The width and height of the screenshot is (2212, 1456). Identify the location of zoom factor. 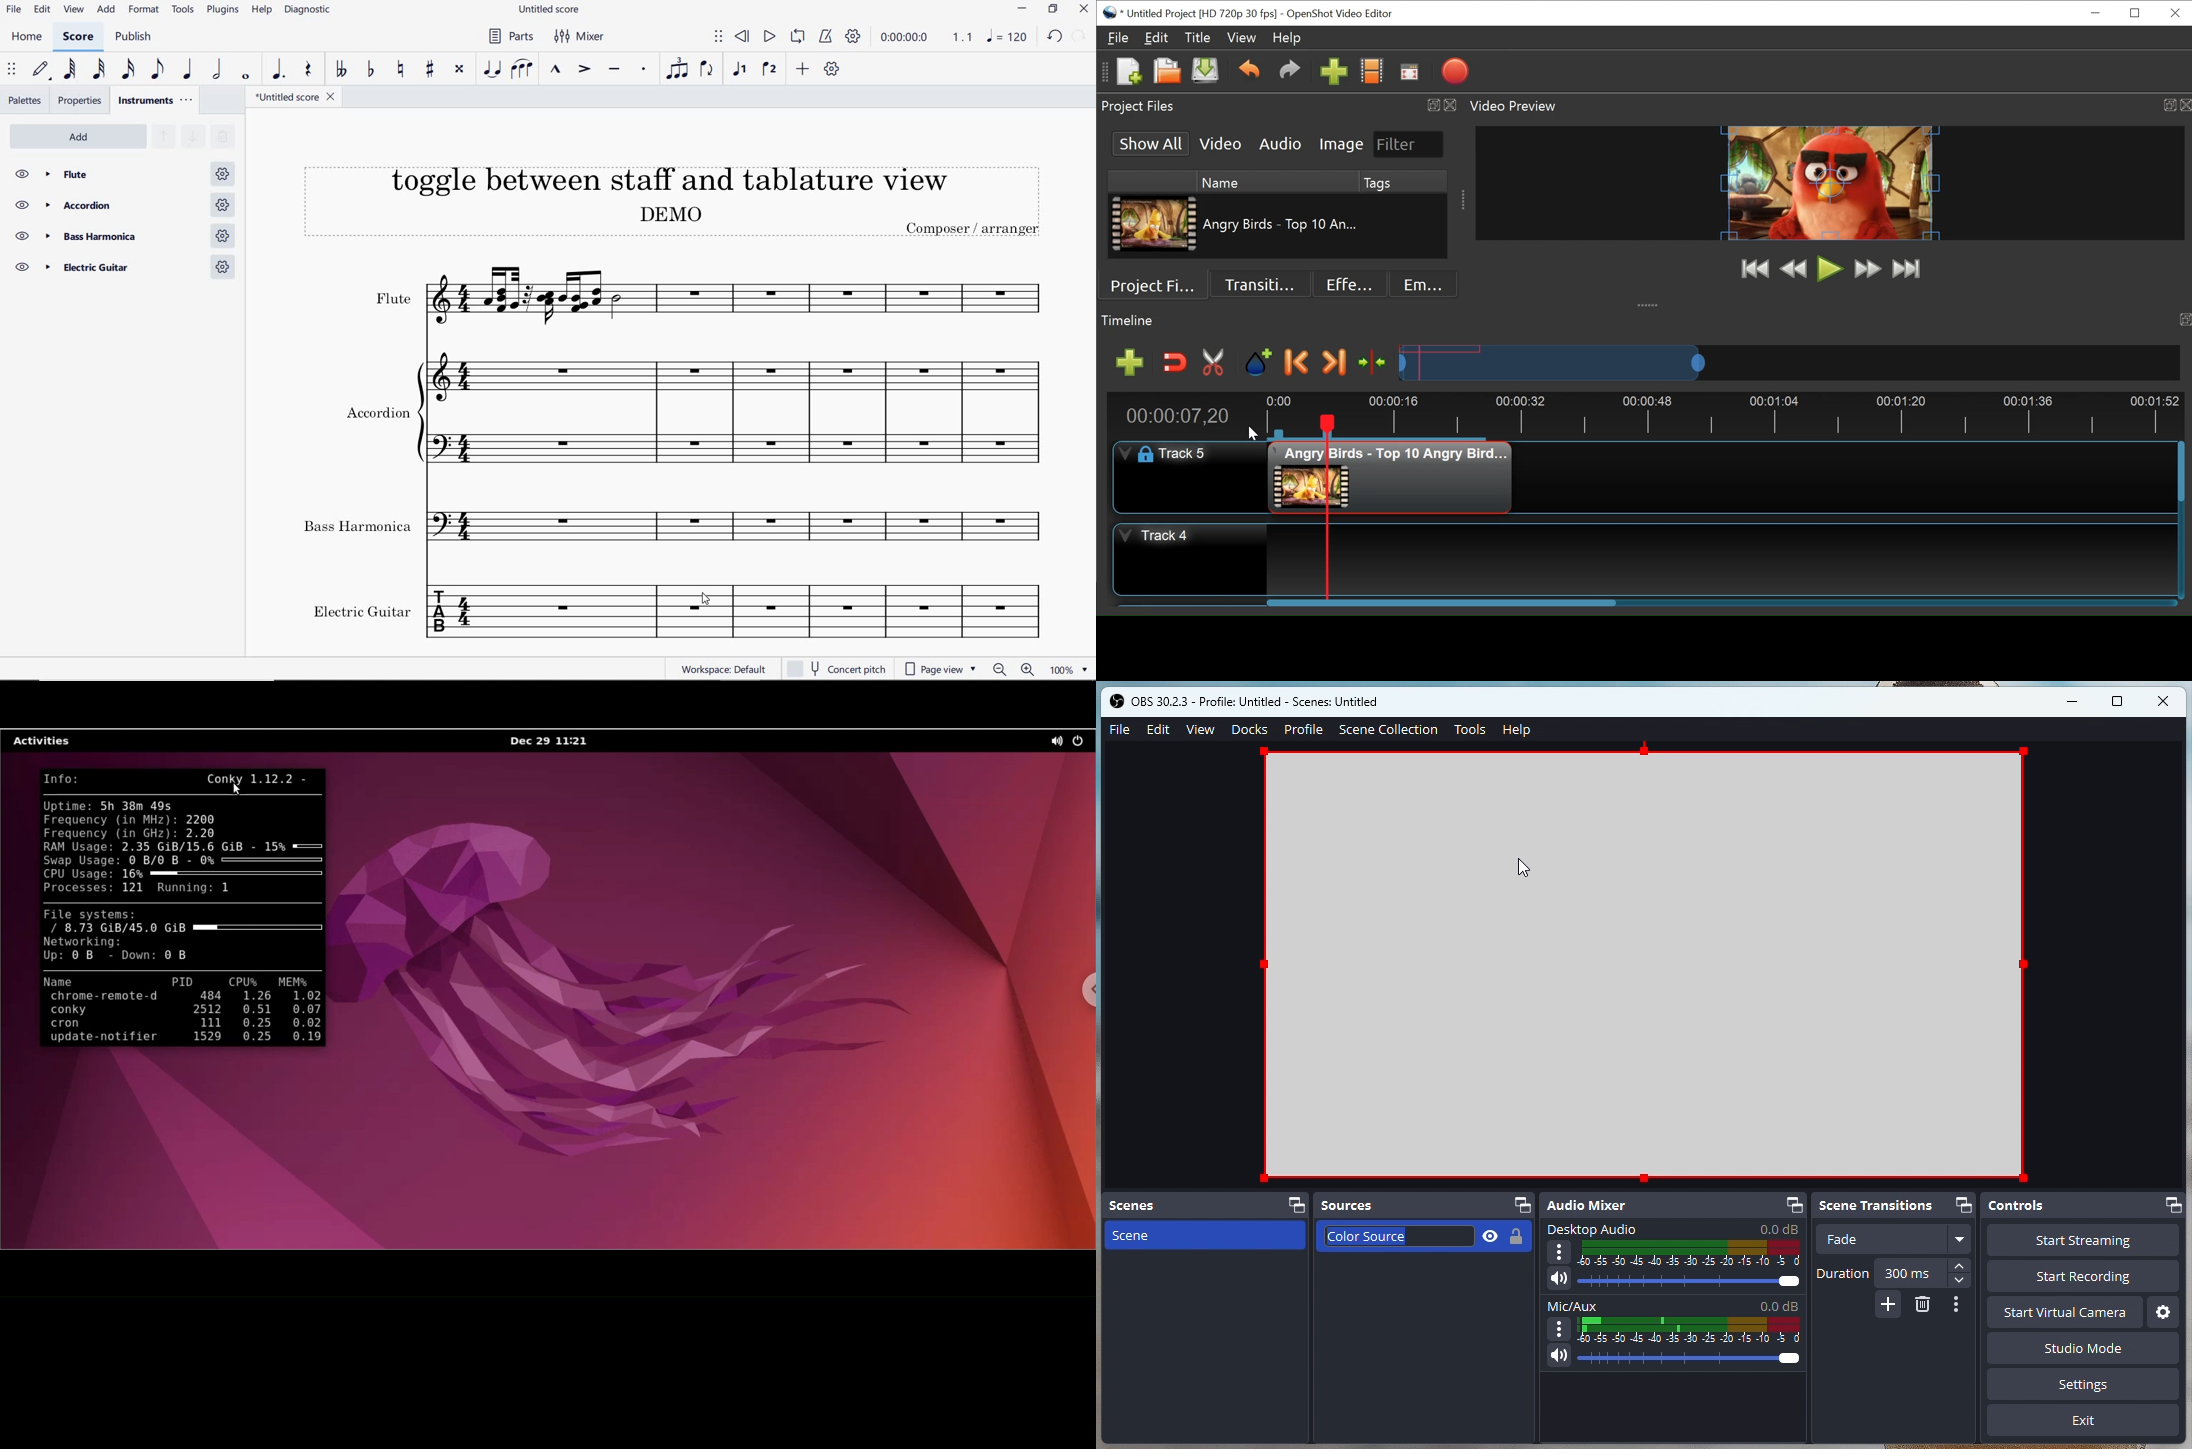
(1067, 670).